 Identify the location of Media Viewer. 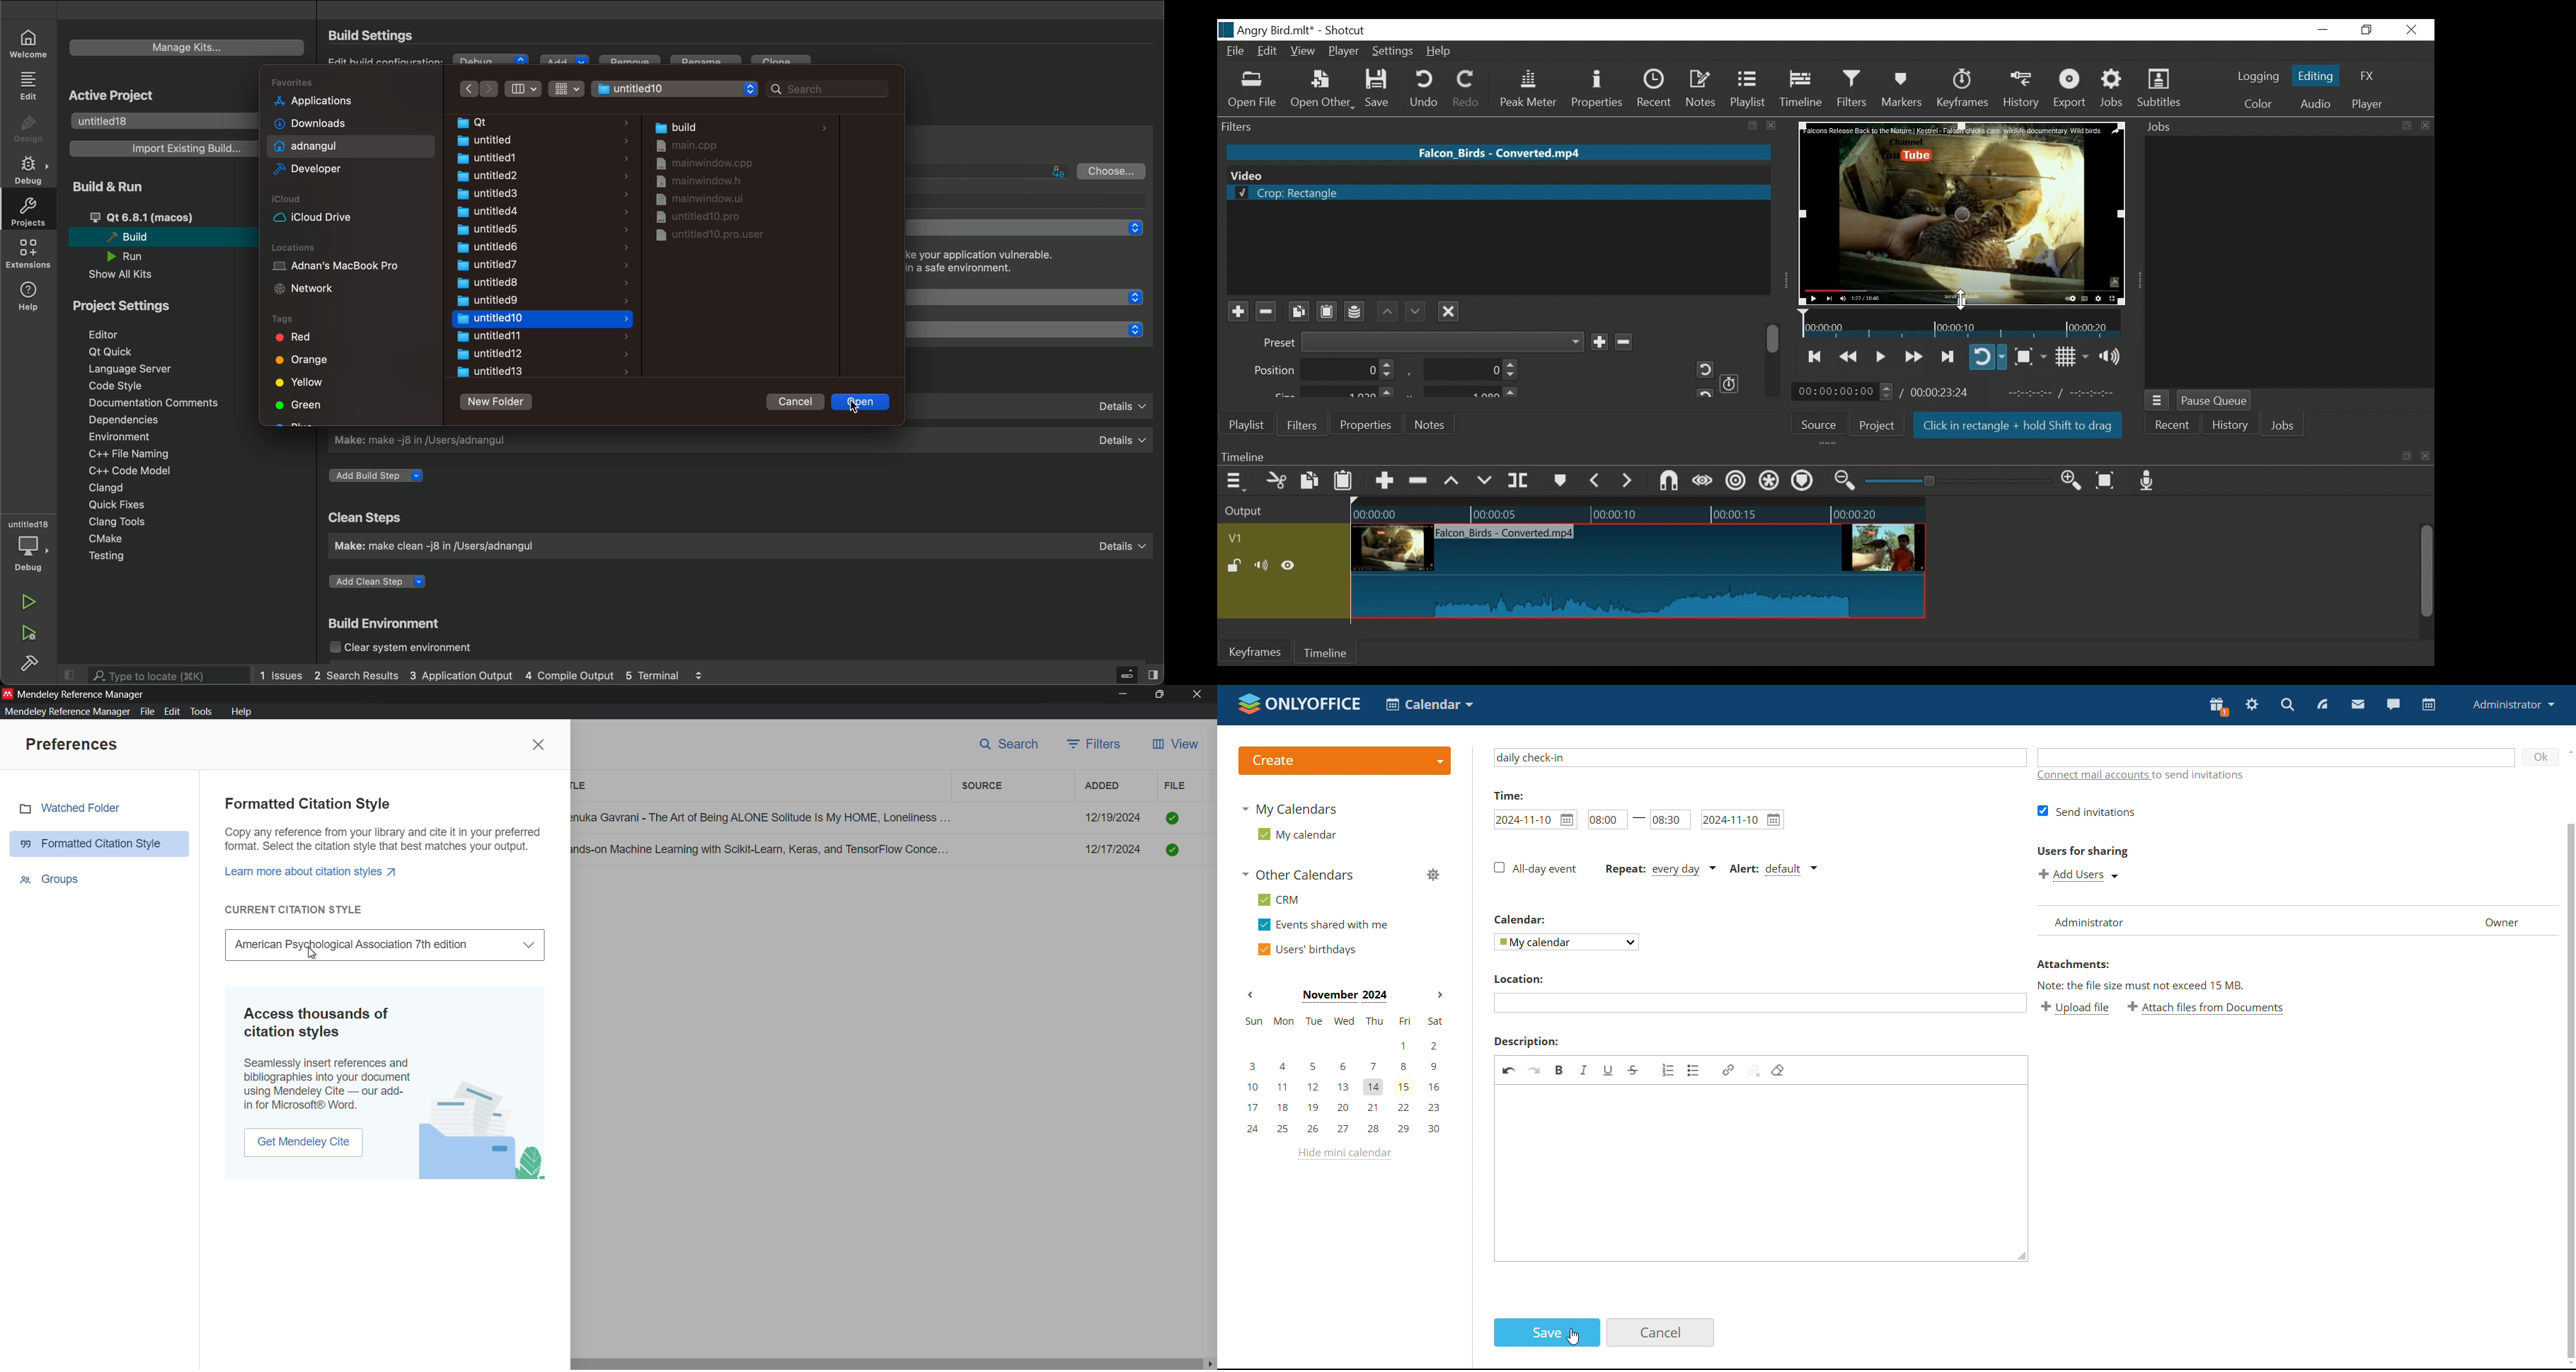
(1963, 212).